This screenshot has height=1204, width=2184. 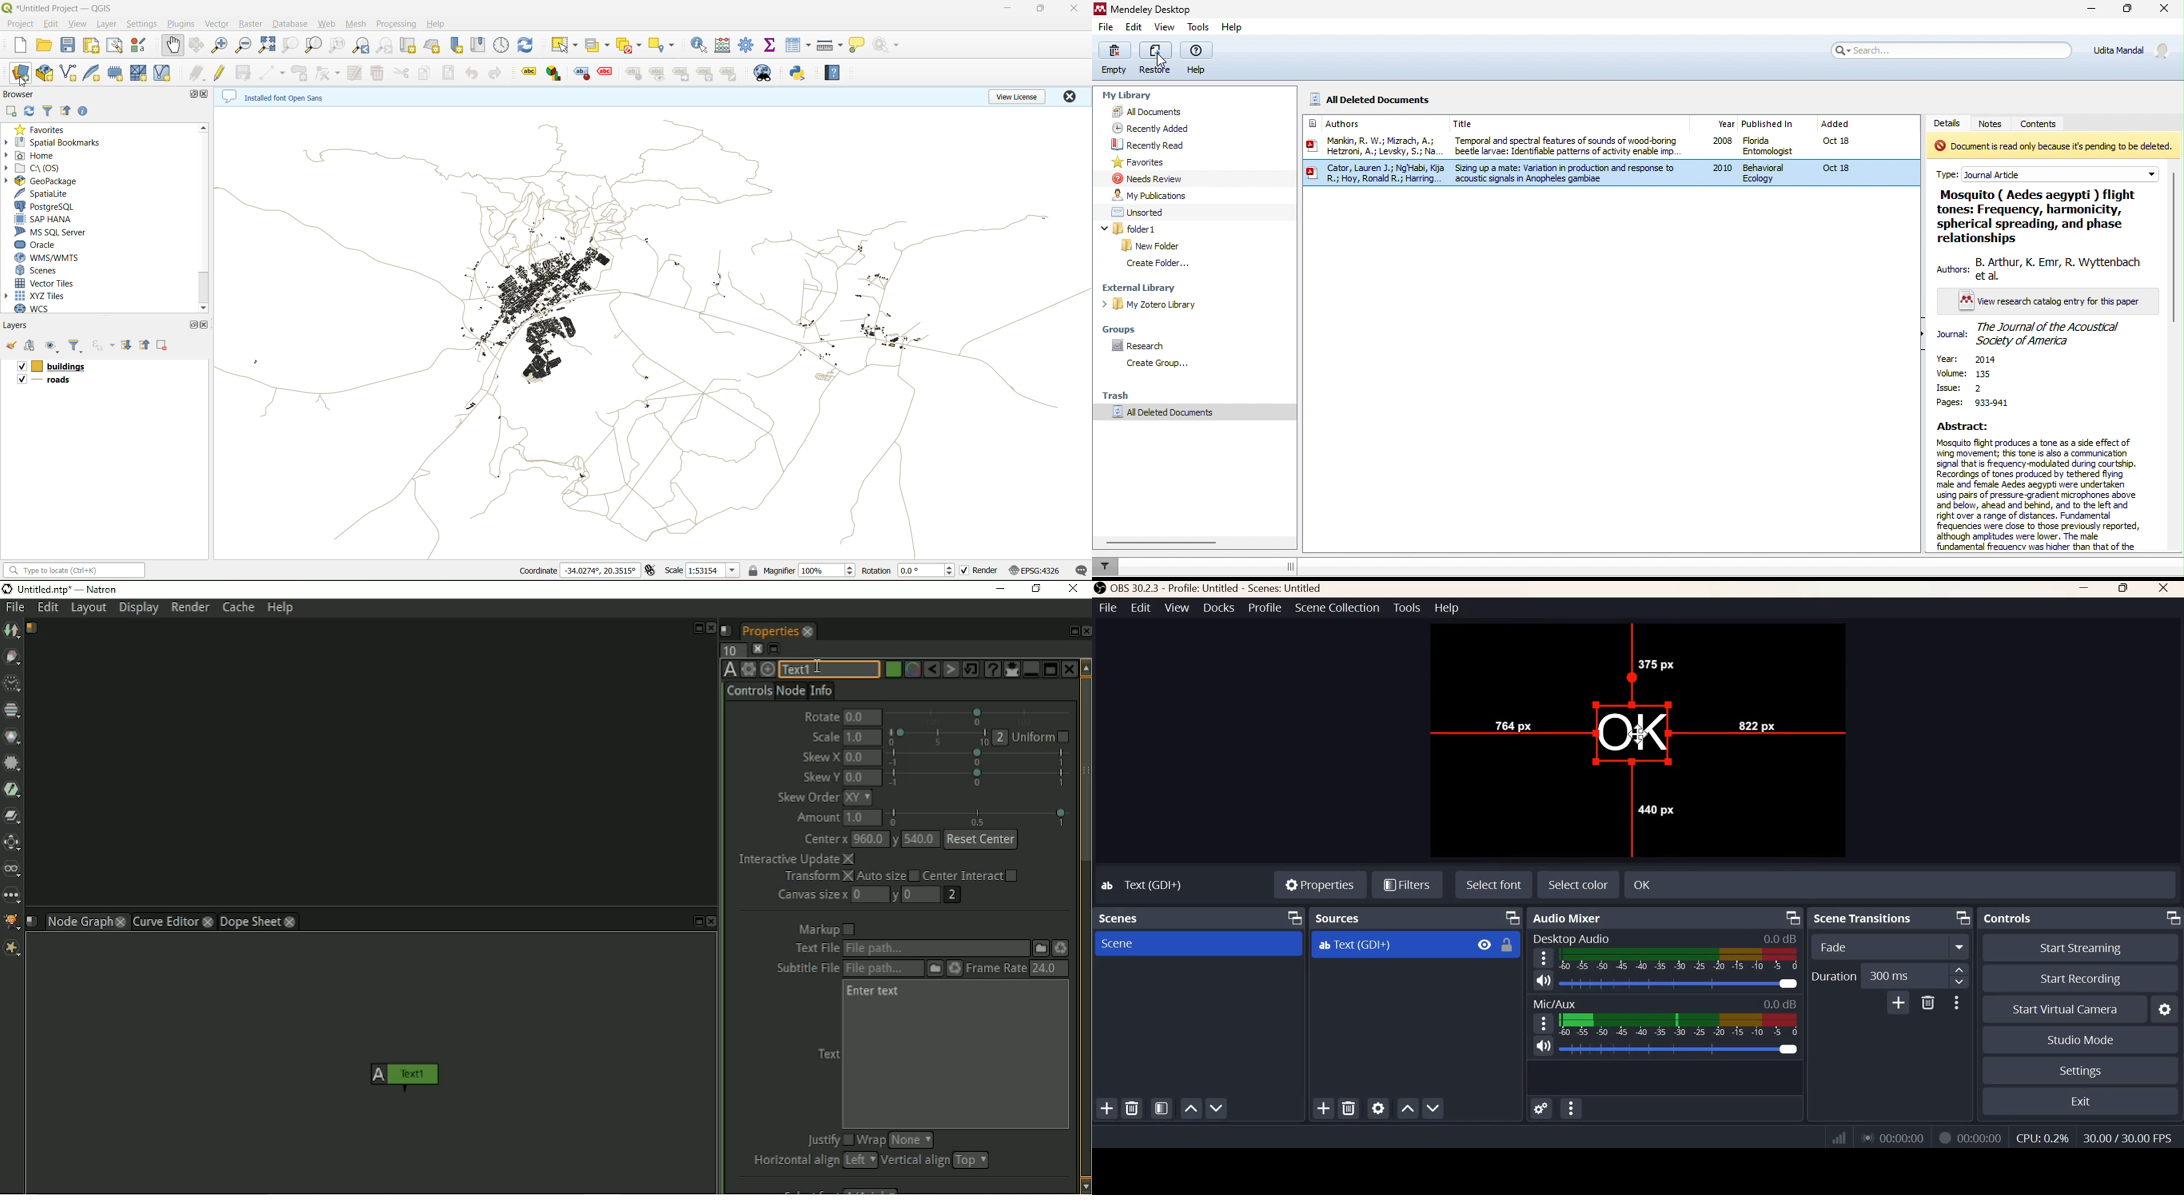 I want to click on Desktop Audio, so click(x=1570, y=938).